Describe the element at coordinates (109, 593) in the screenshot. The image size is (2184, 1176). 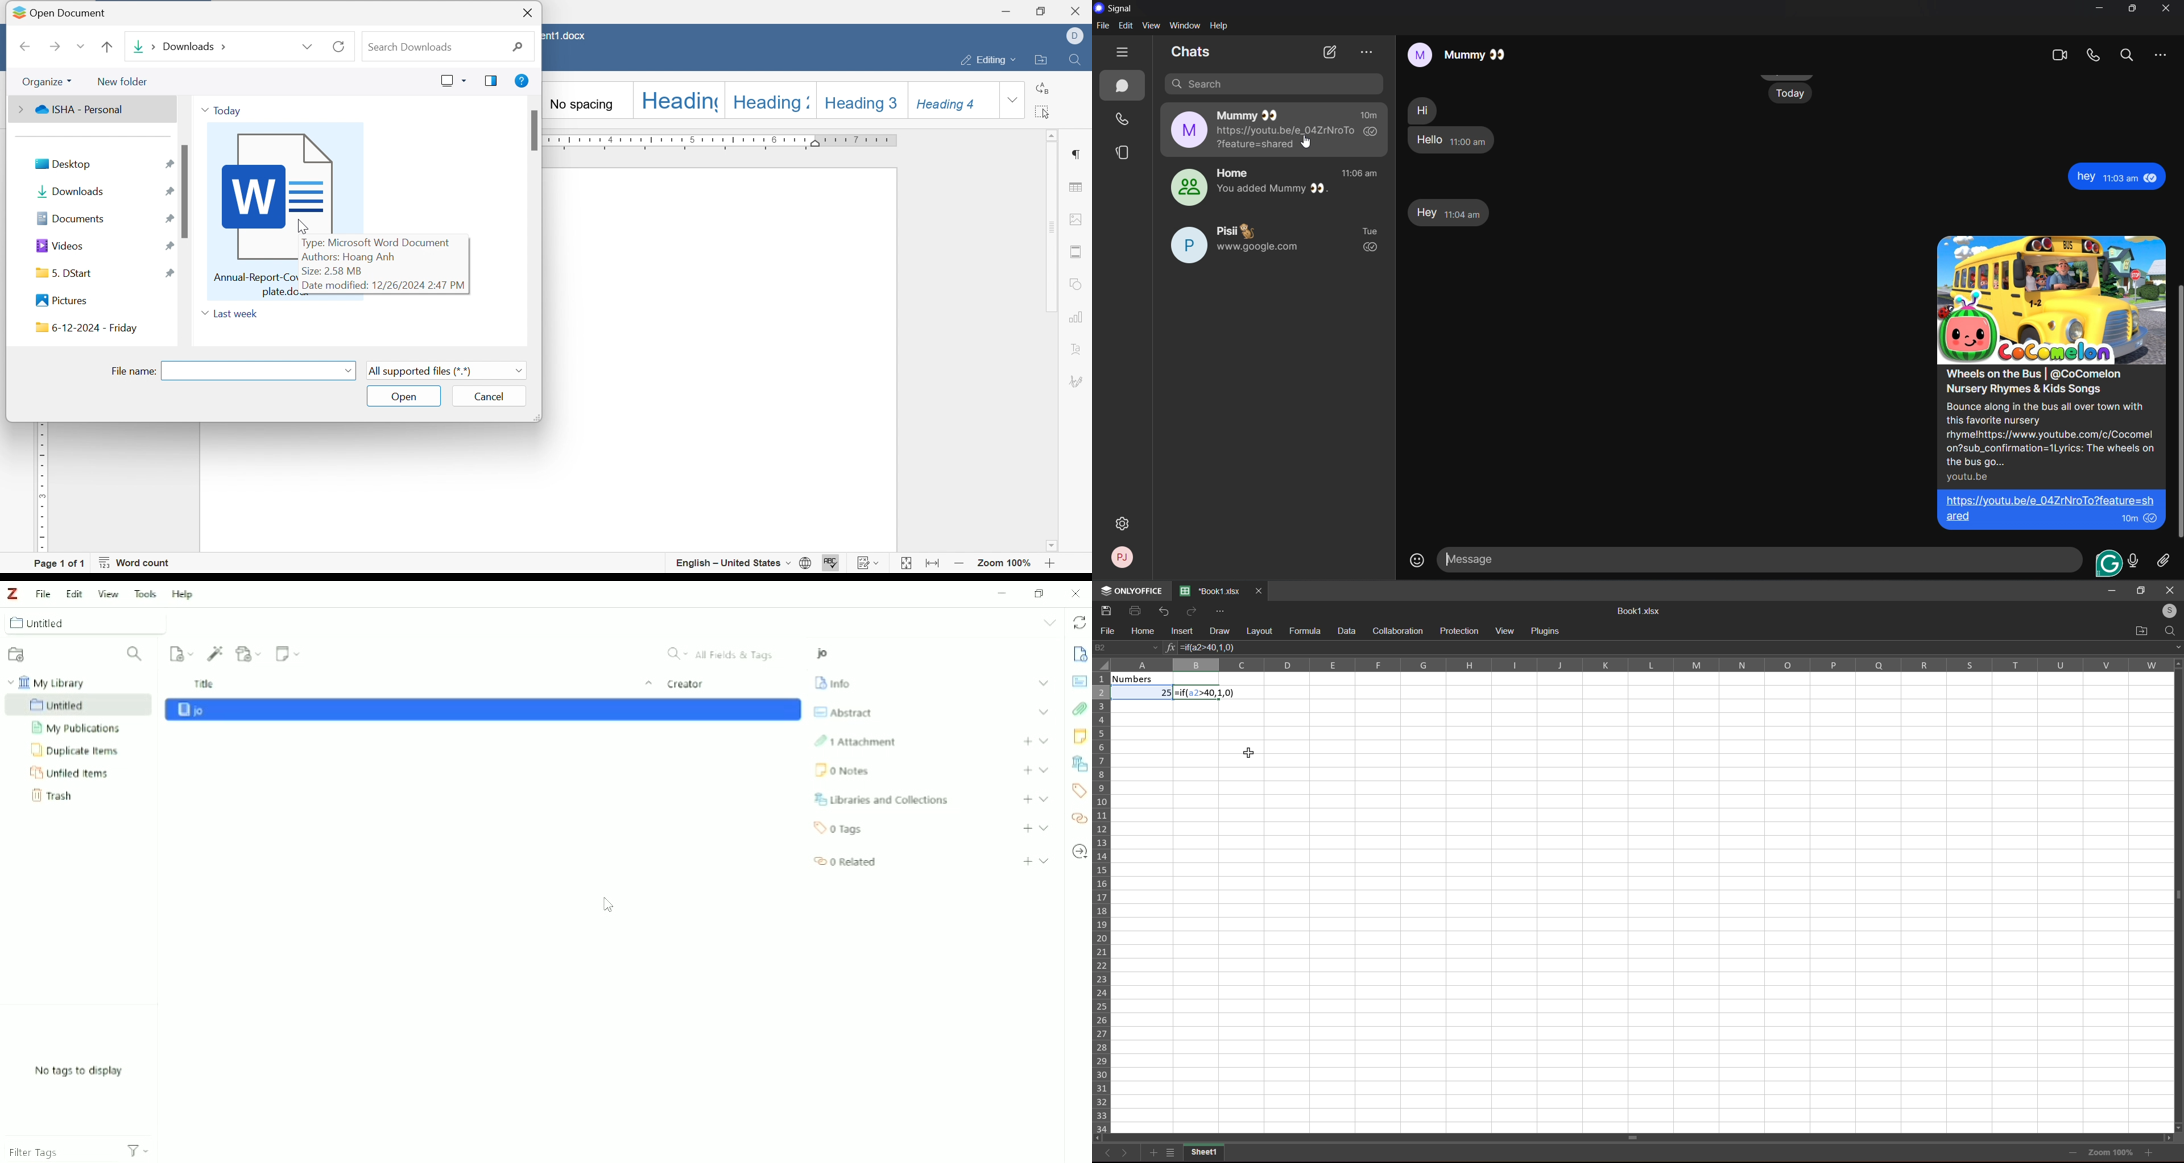
I see `View` at that location.